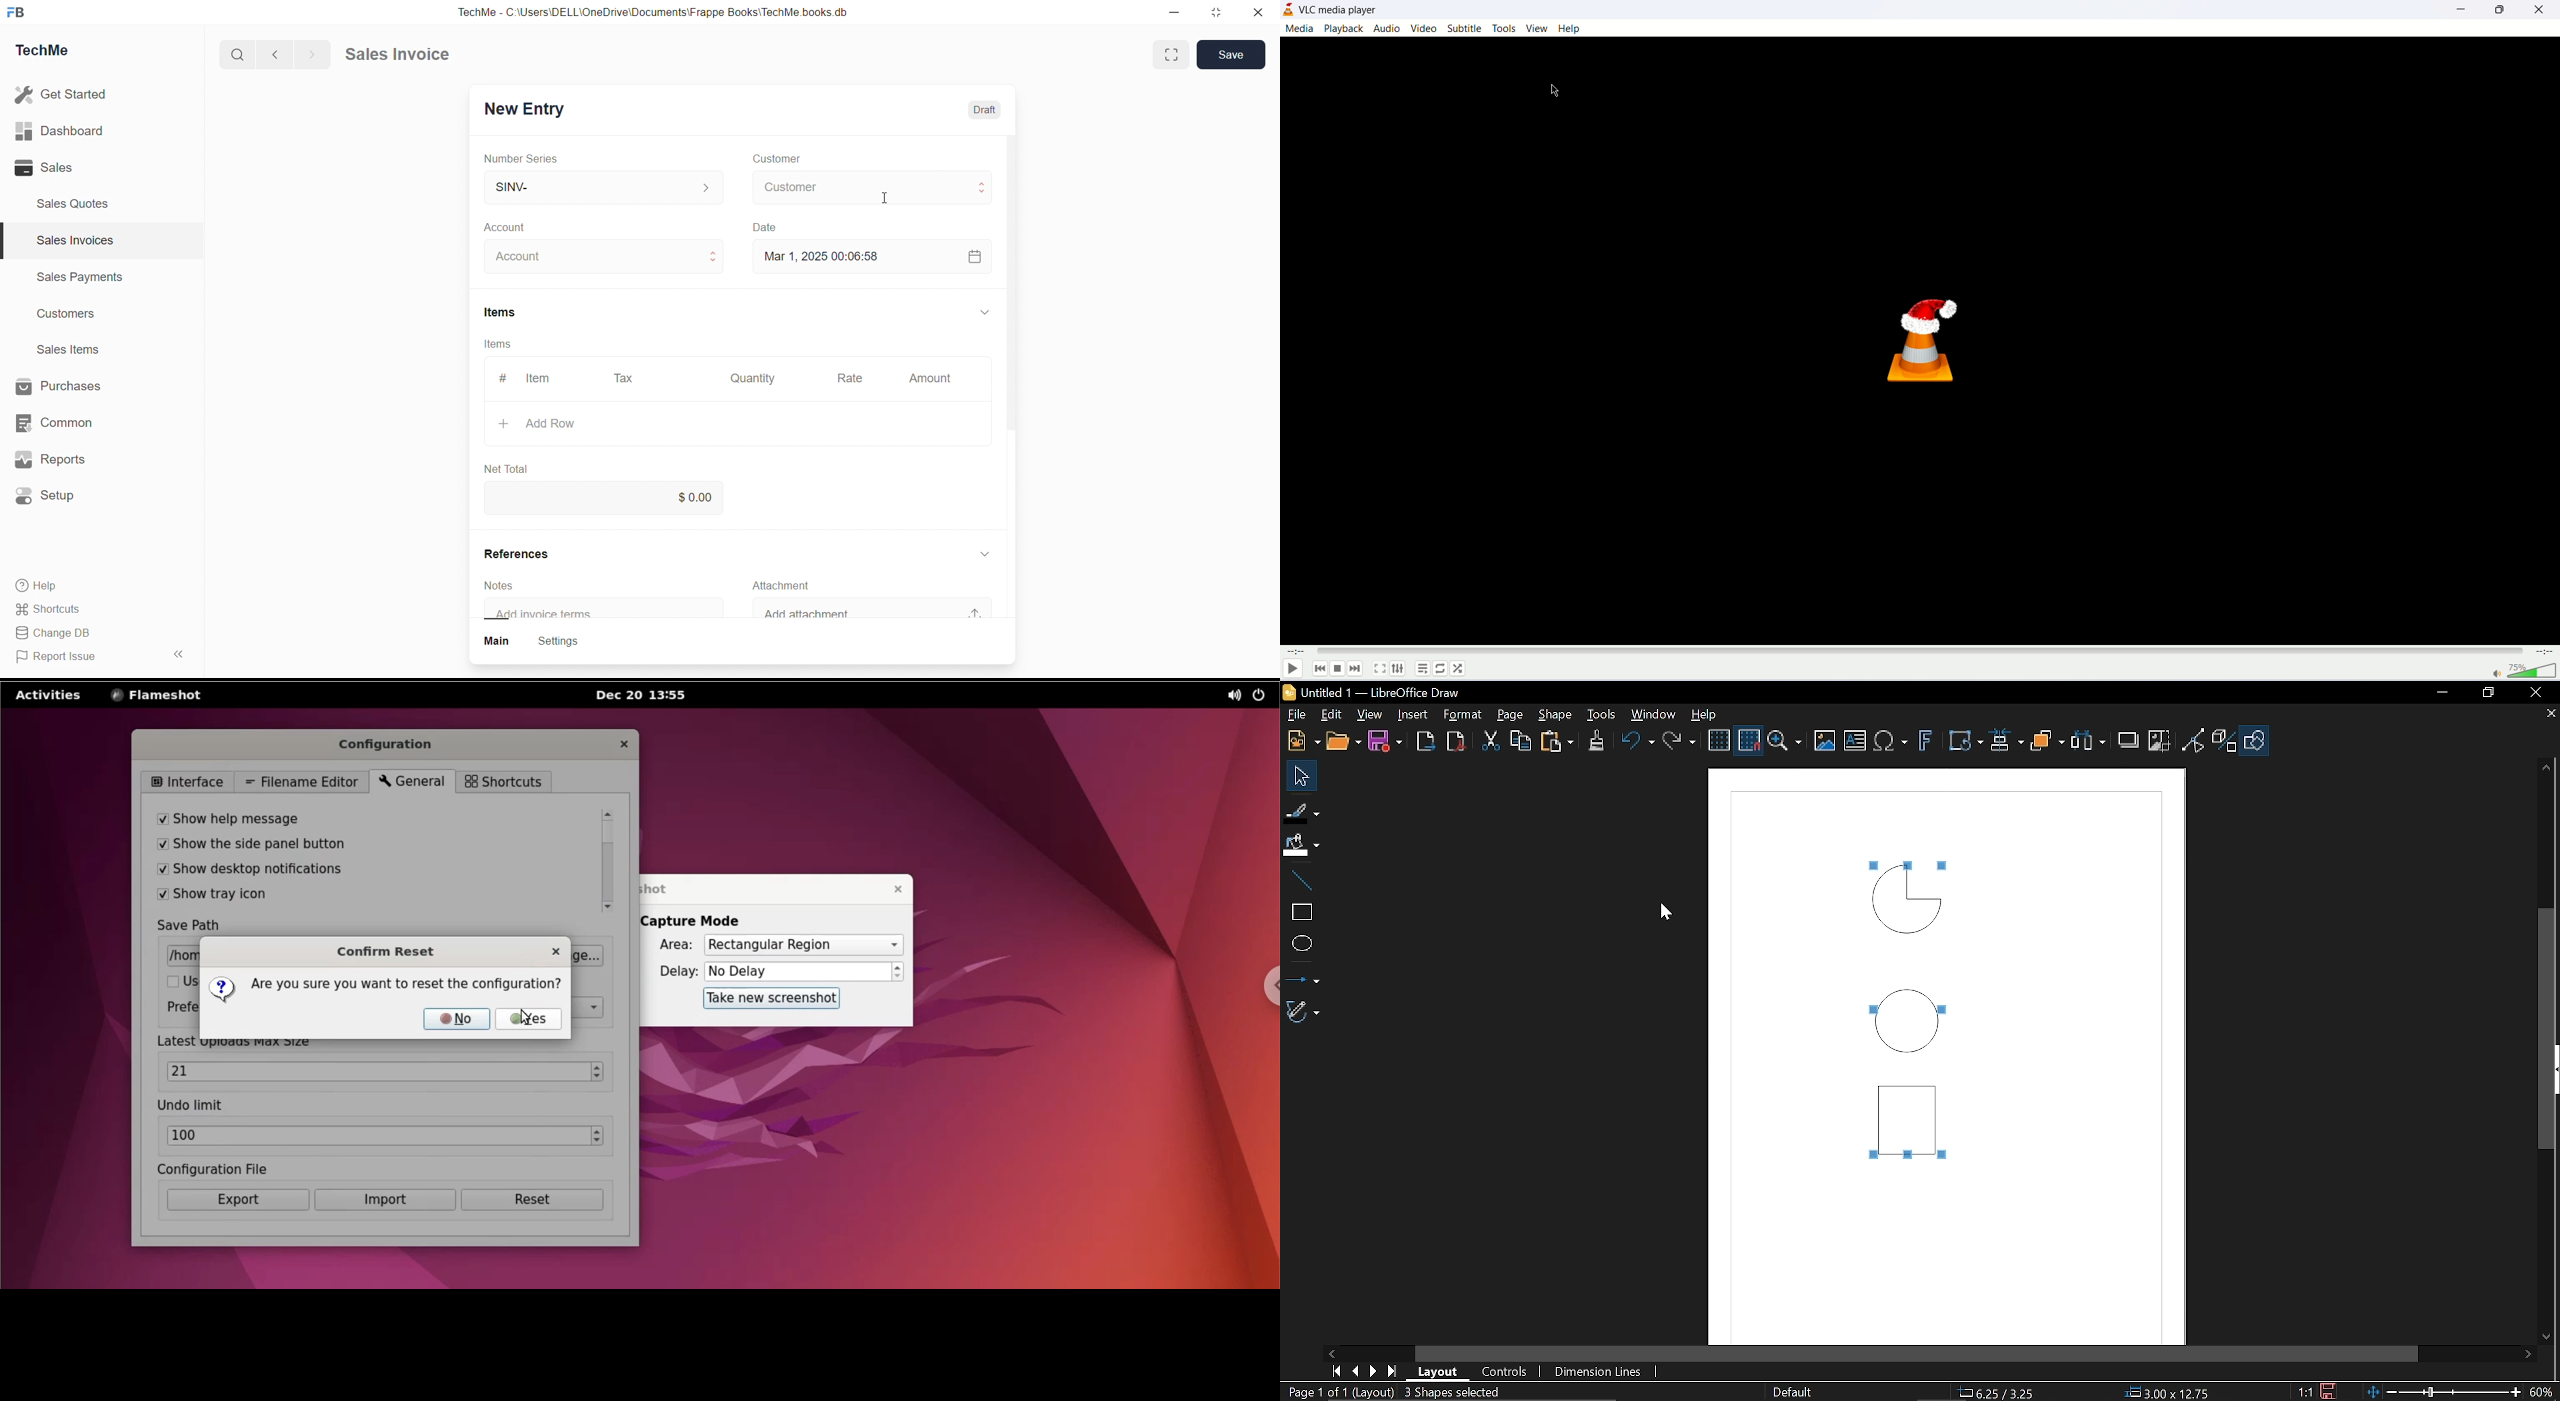 The height and width of the screenshot is (1428, 2576). What do you see at coordinates (67, 423) in the screenshot?
I see `EB Common` at bounding box center [67, 423].